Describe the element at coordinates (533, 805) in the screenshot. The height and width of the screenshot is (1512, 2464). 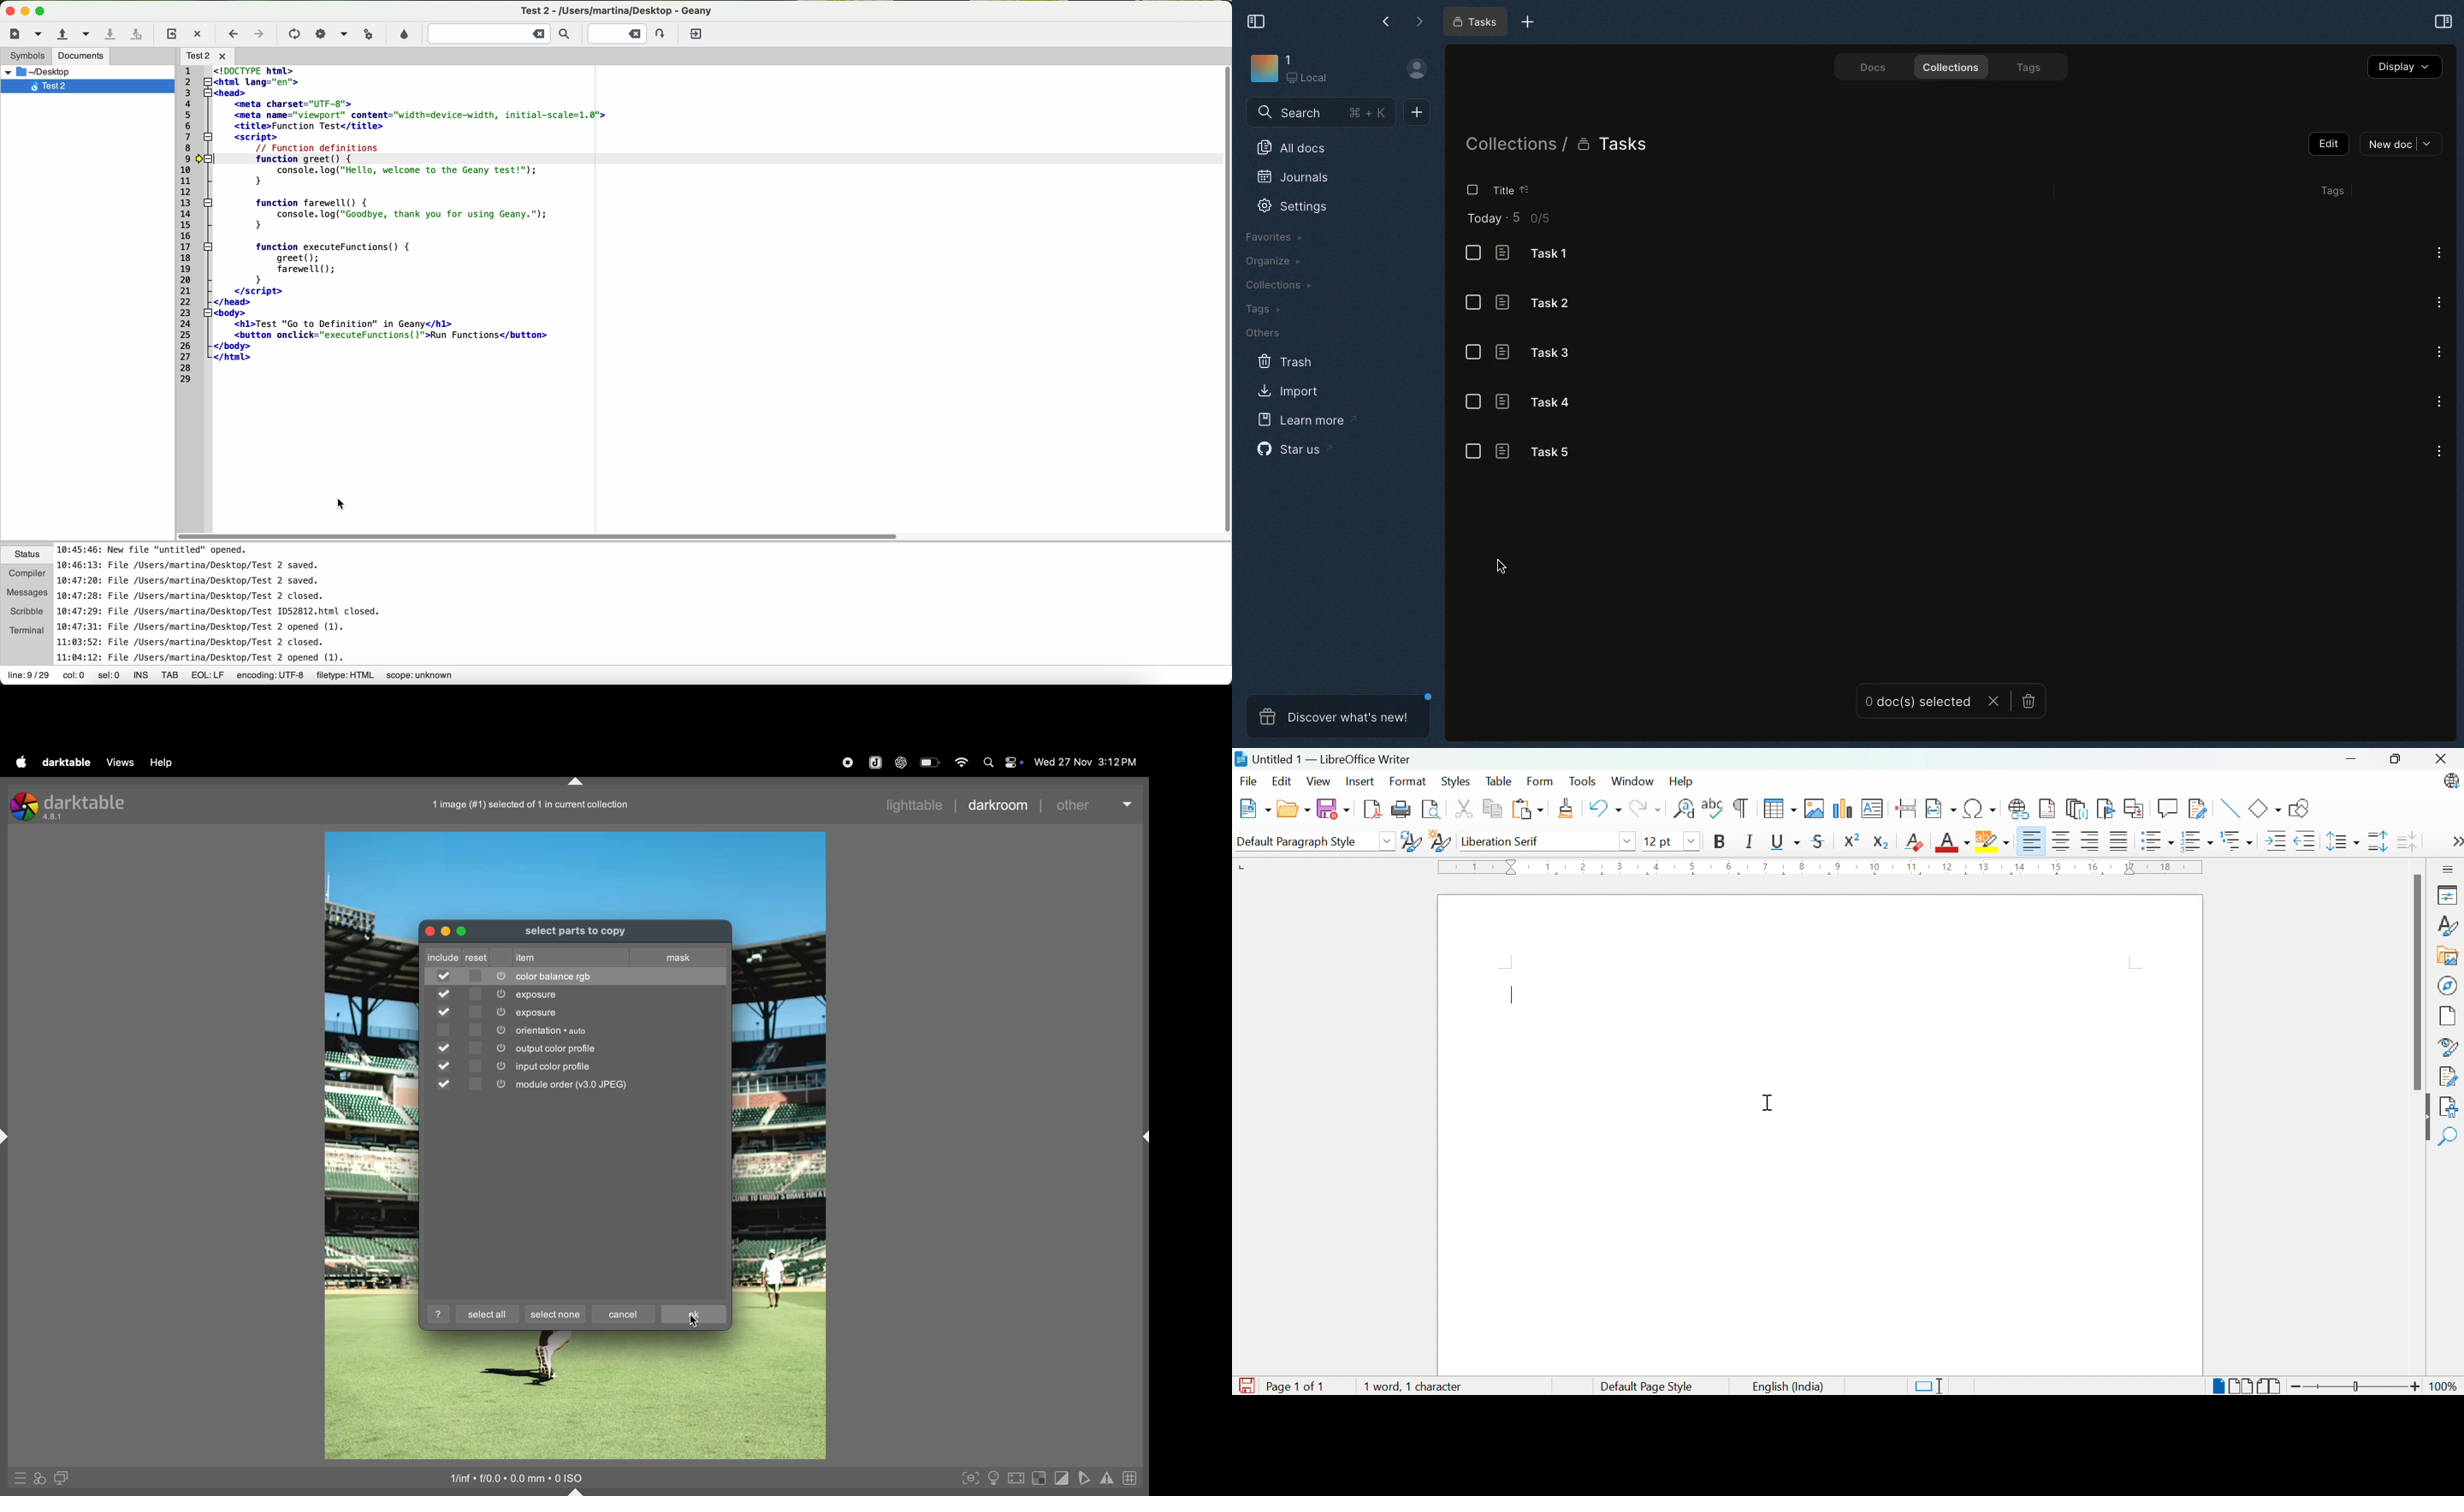
I see `1 image in current` at that location.